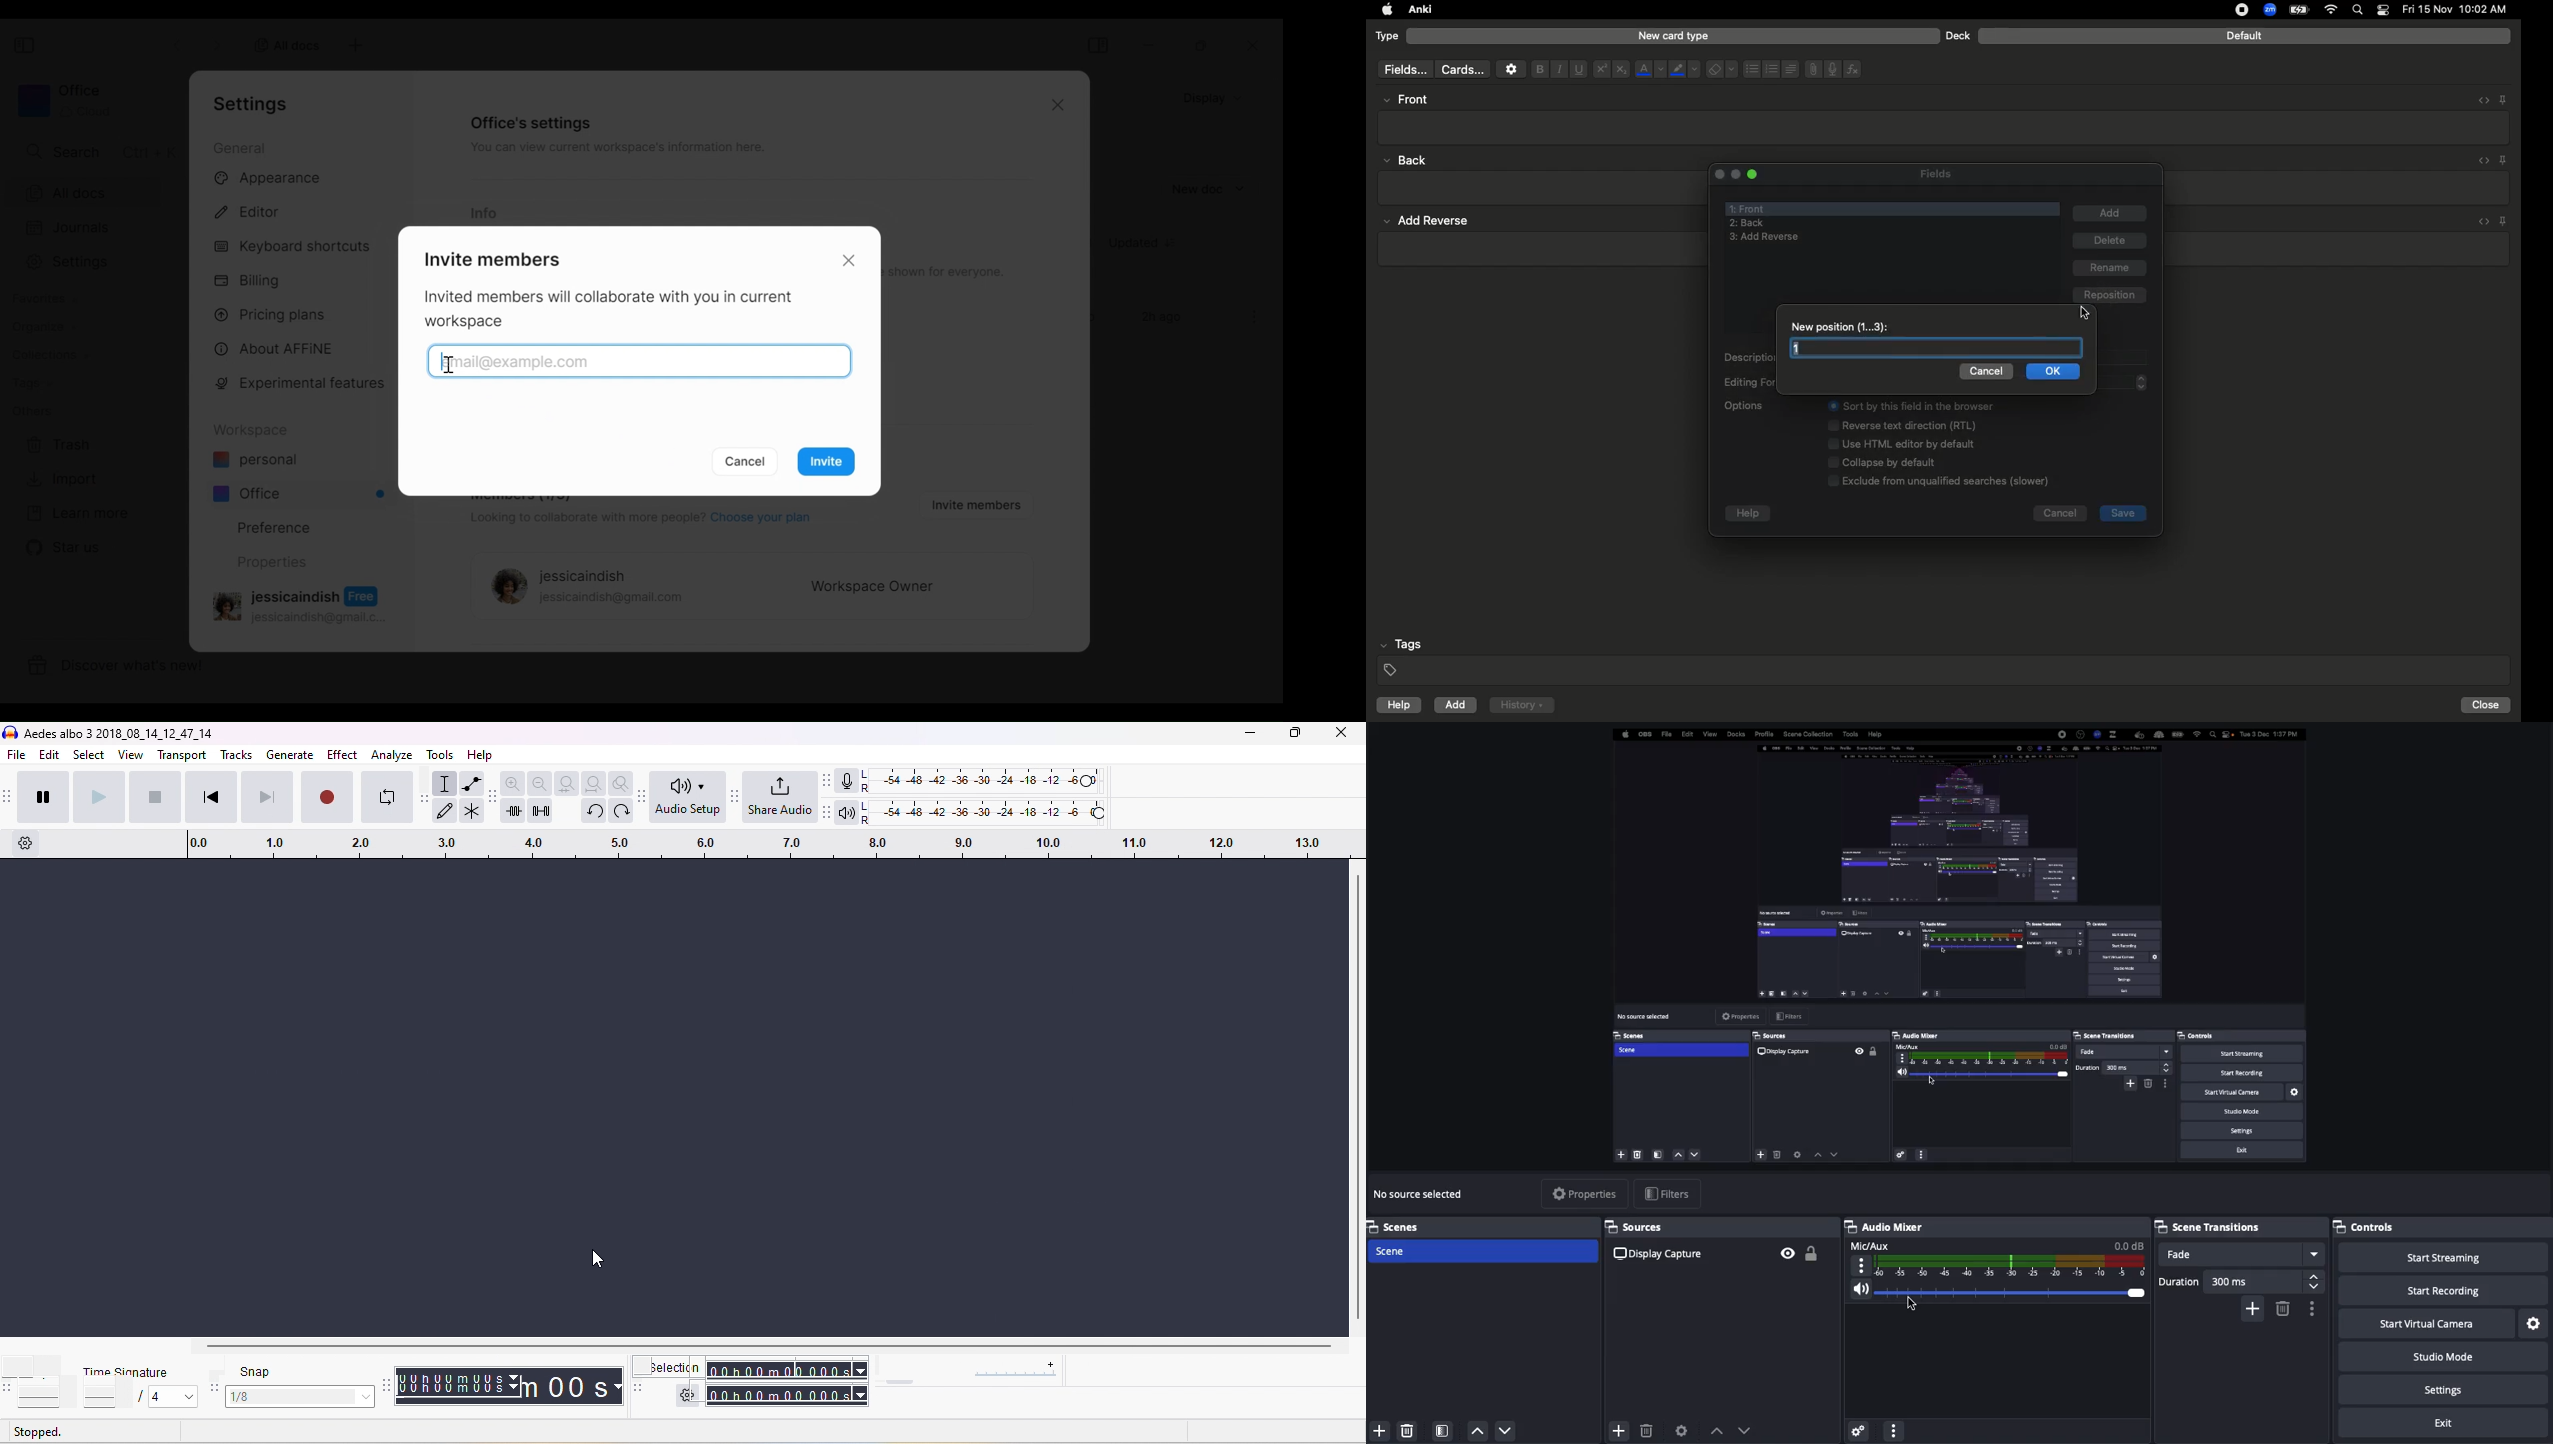 Image resolution: width=2576 pixels, height=1456 pixels. I want to click on enable looping, so click(387, 796).